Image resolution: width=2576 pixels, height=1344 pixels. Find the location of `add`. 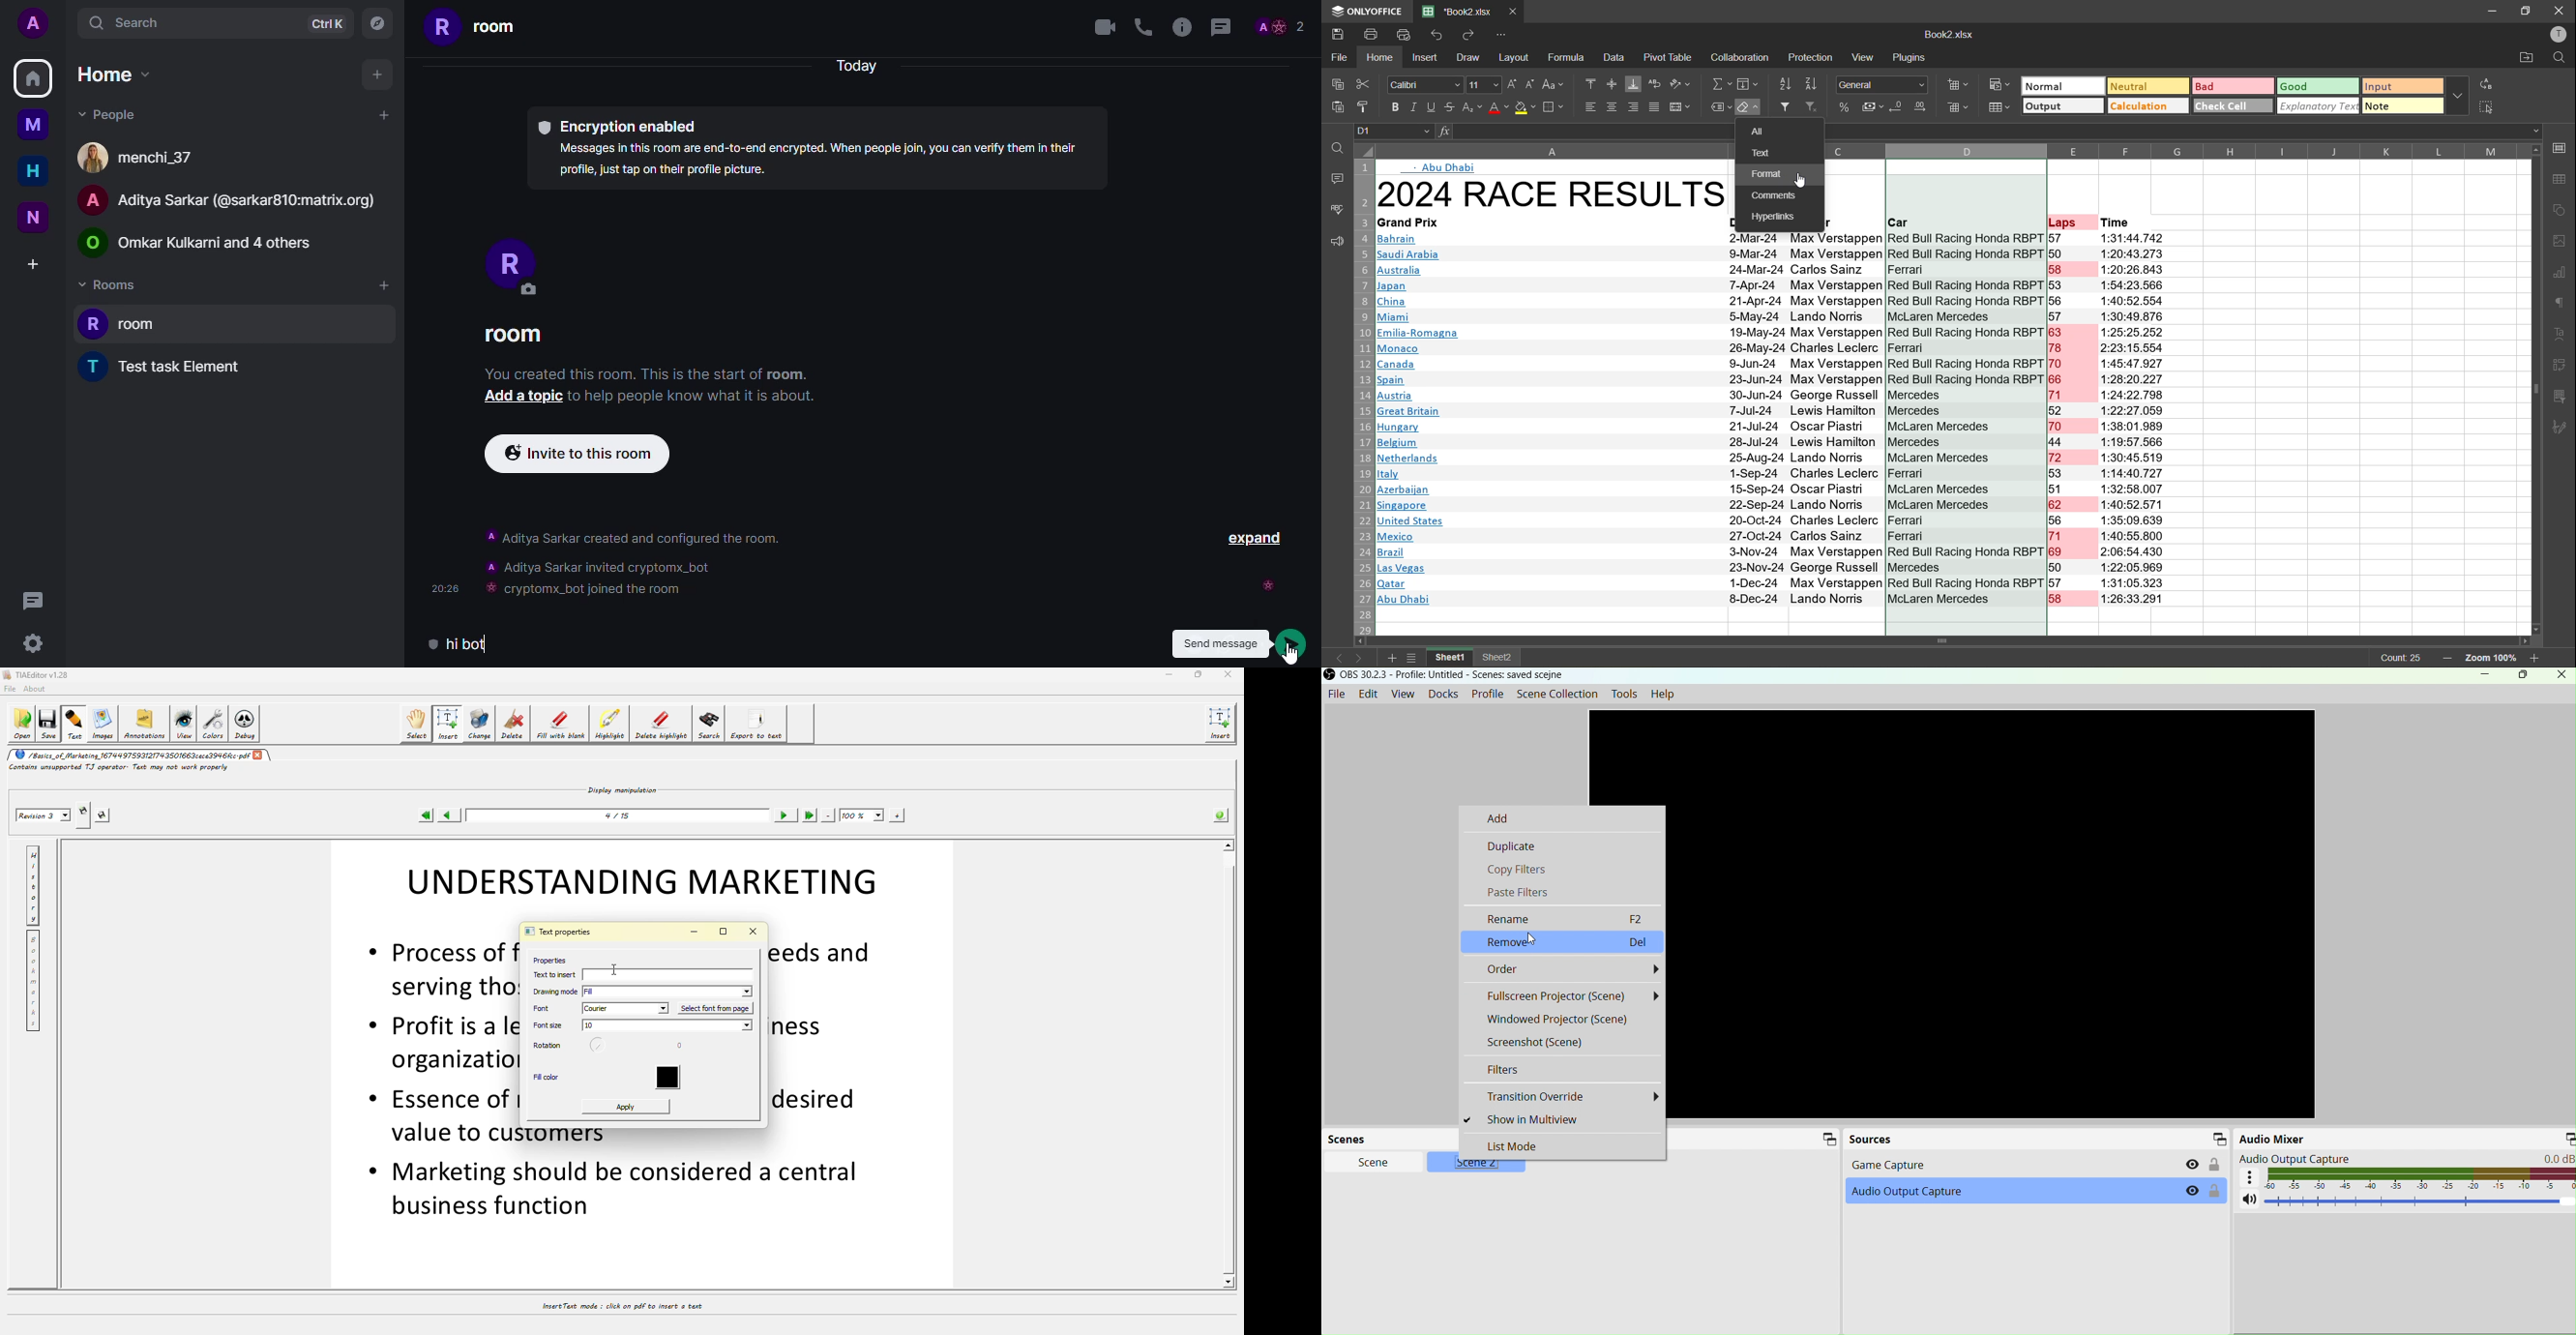

add is located at coordinates (385, 286).